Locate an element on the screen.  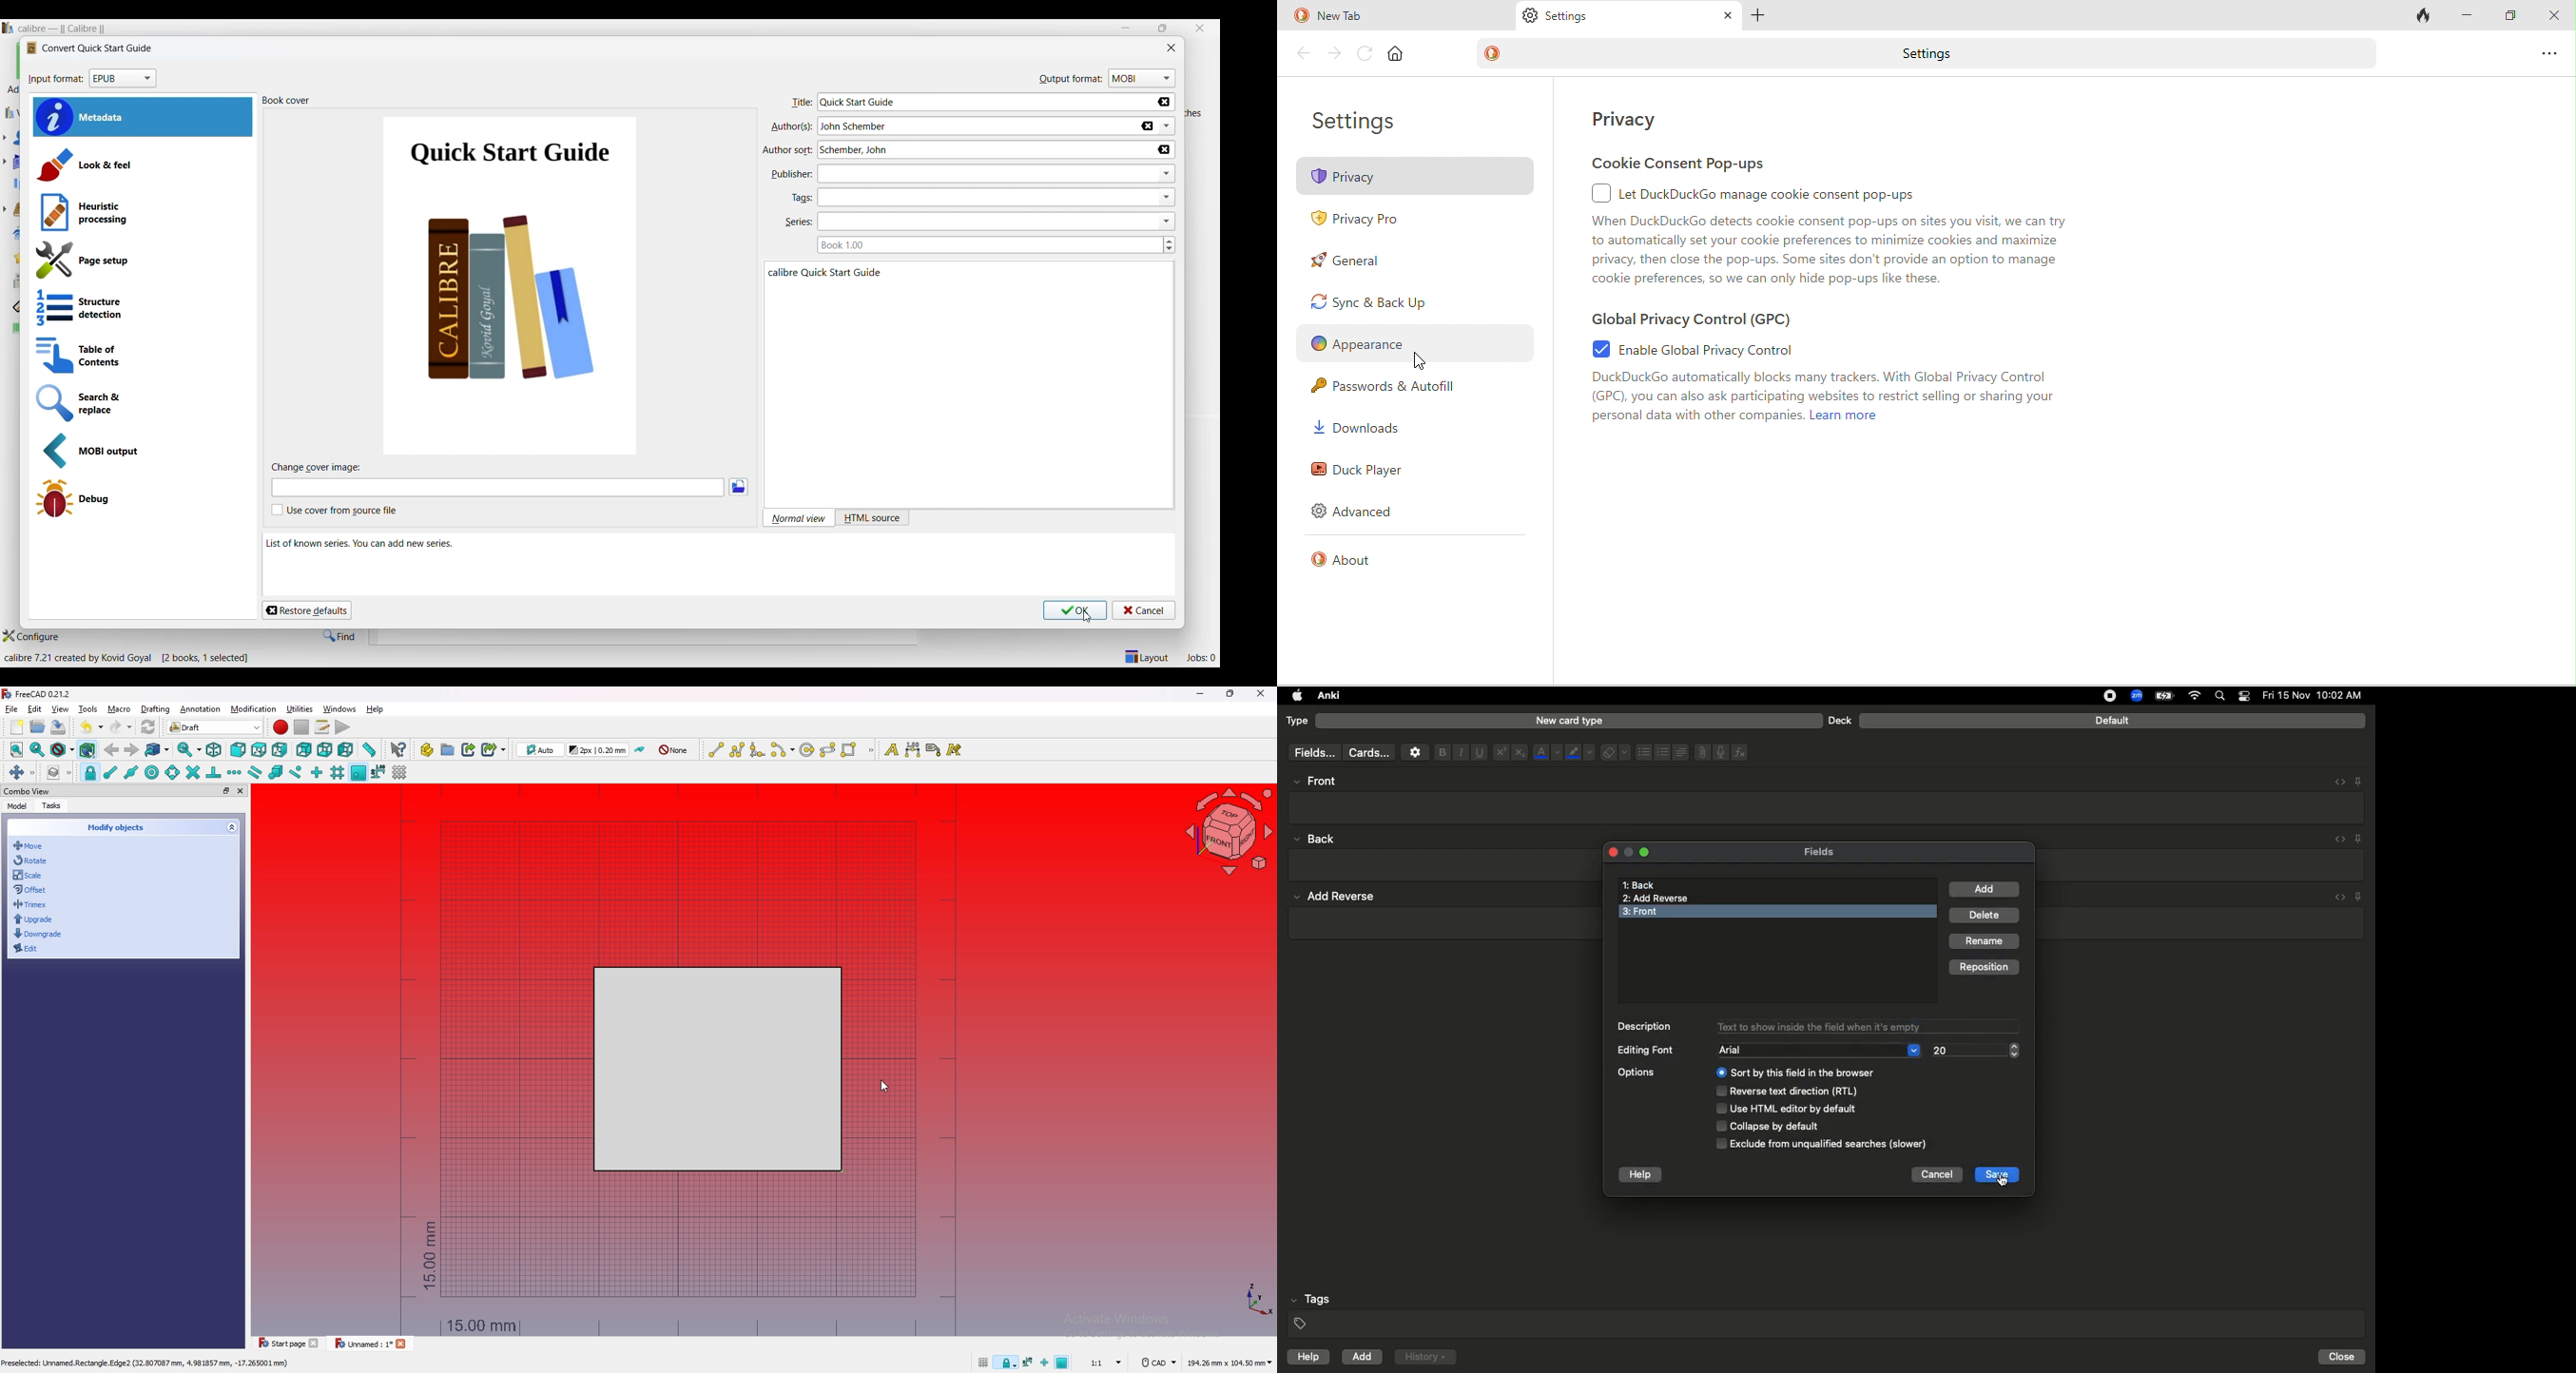
publisher is located at coordinates (791, 175).